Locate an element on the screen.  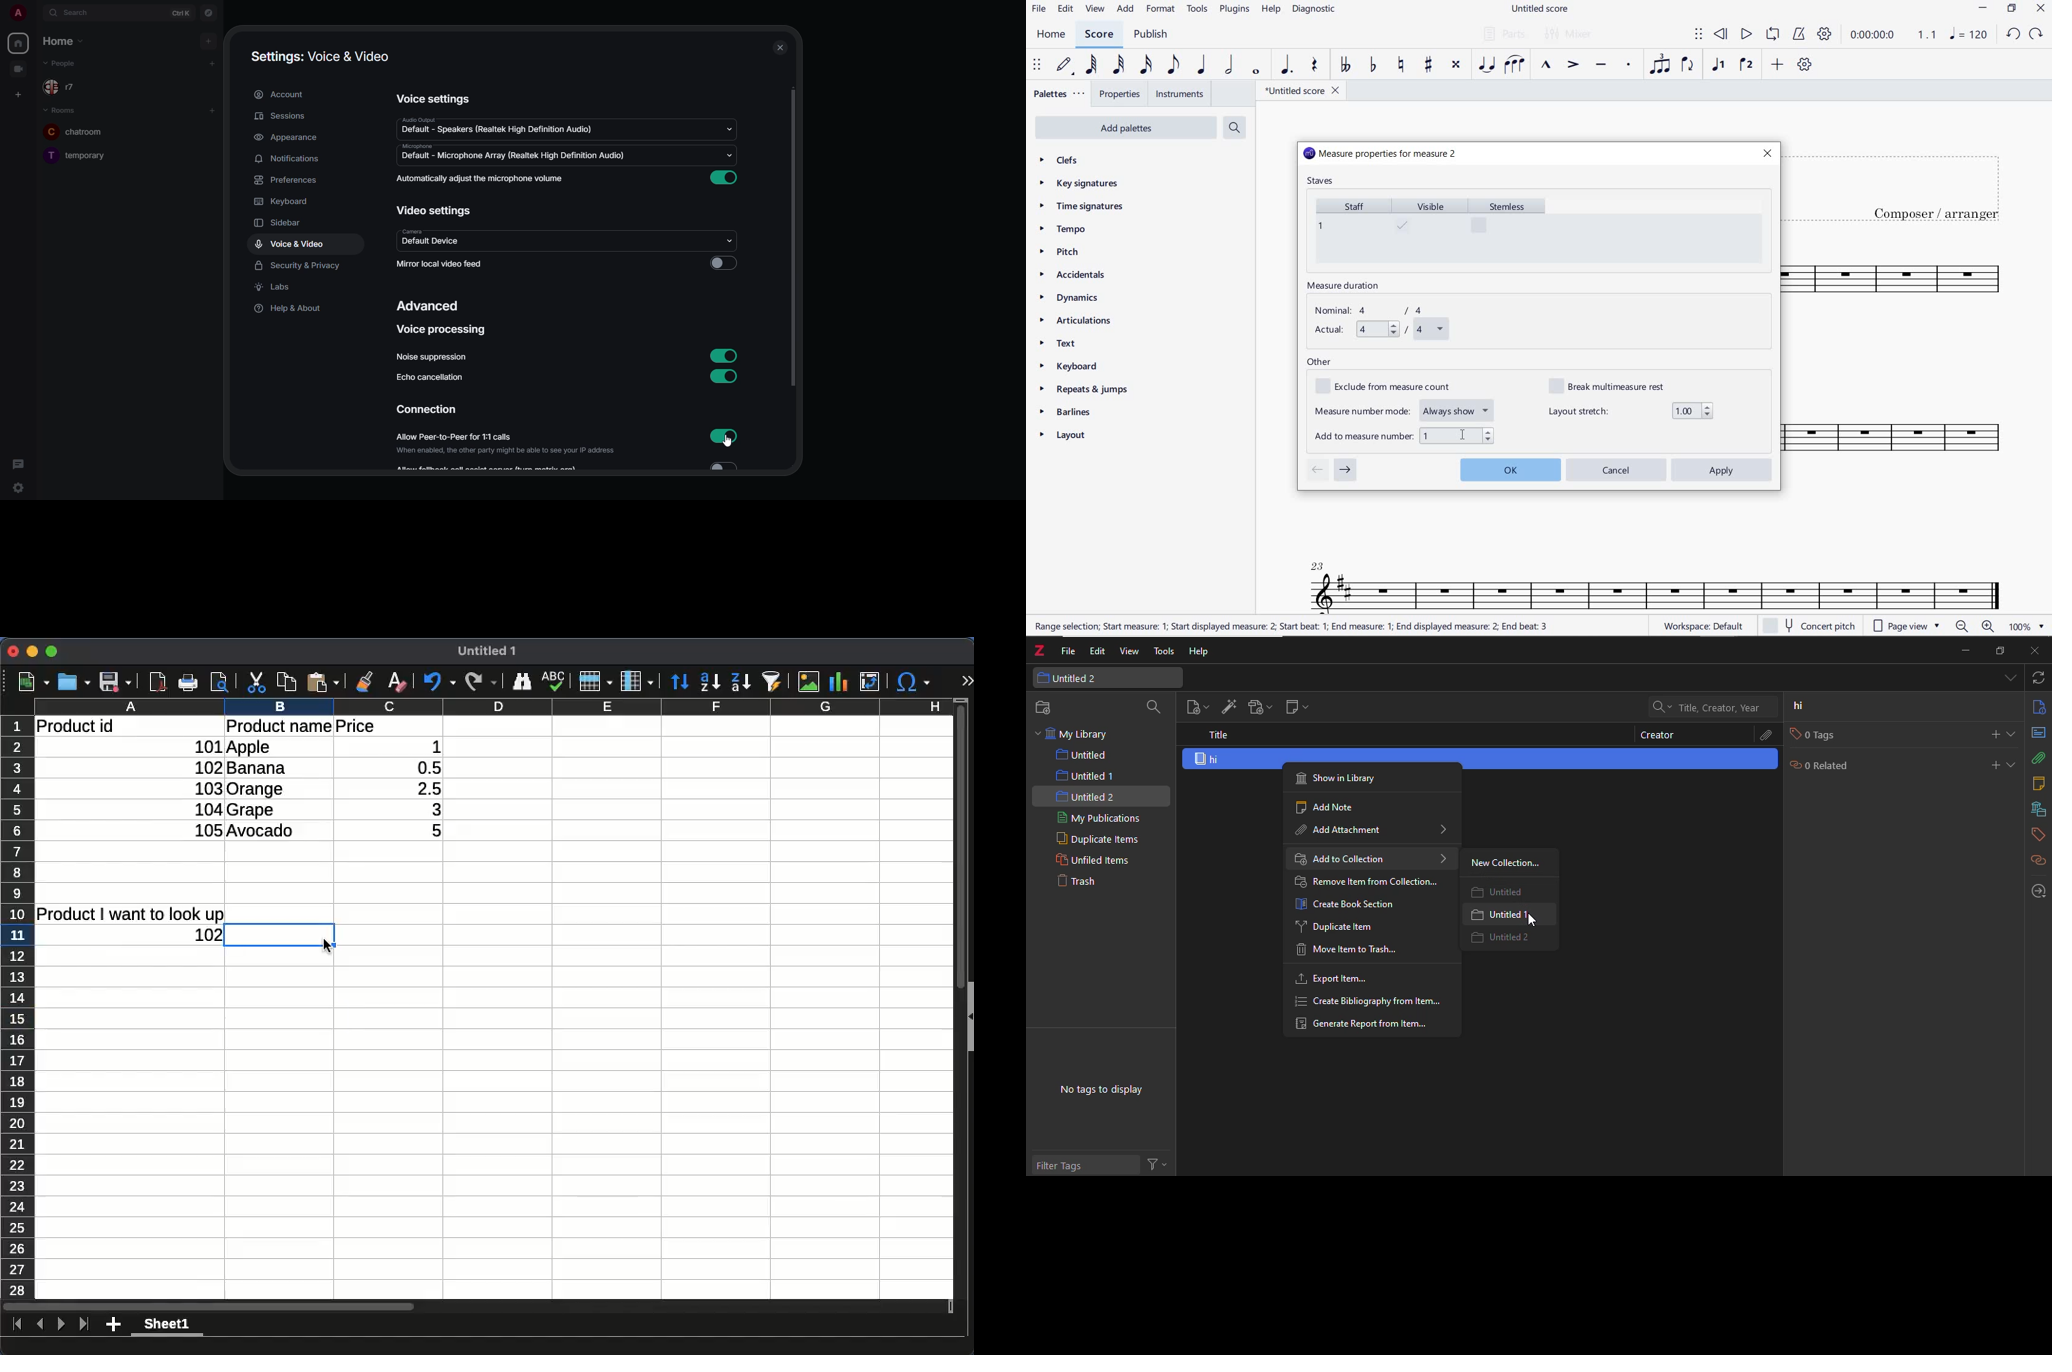
temporary is located at coordinates (78, 154).